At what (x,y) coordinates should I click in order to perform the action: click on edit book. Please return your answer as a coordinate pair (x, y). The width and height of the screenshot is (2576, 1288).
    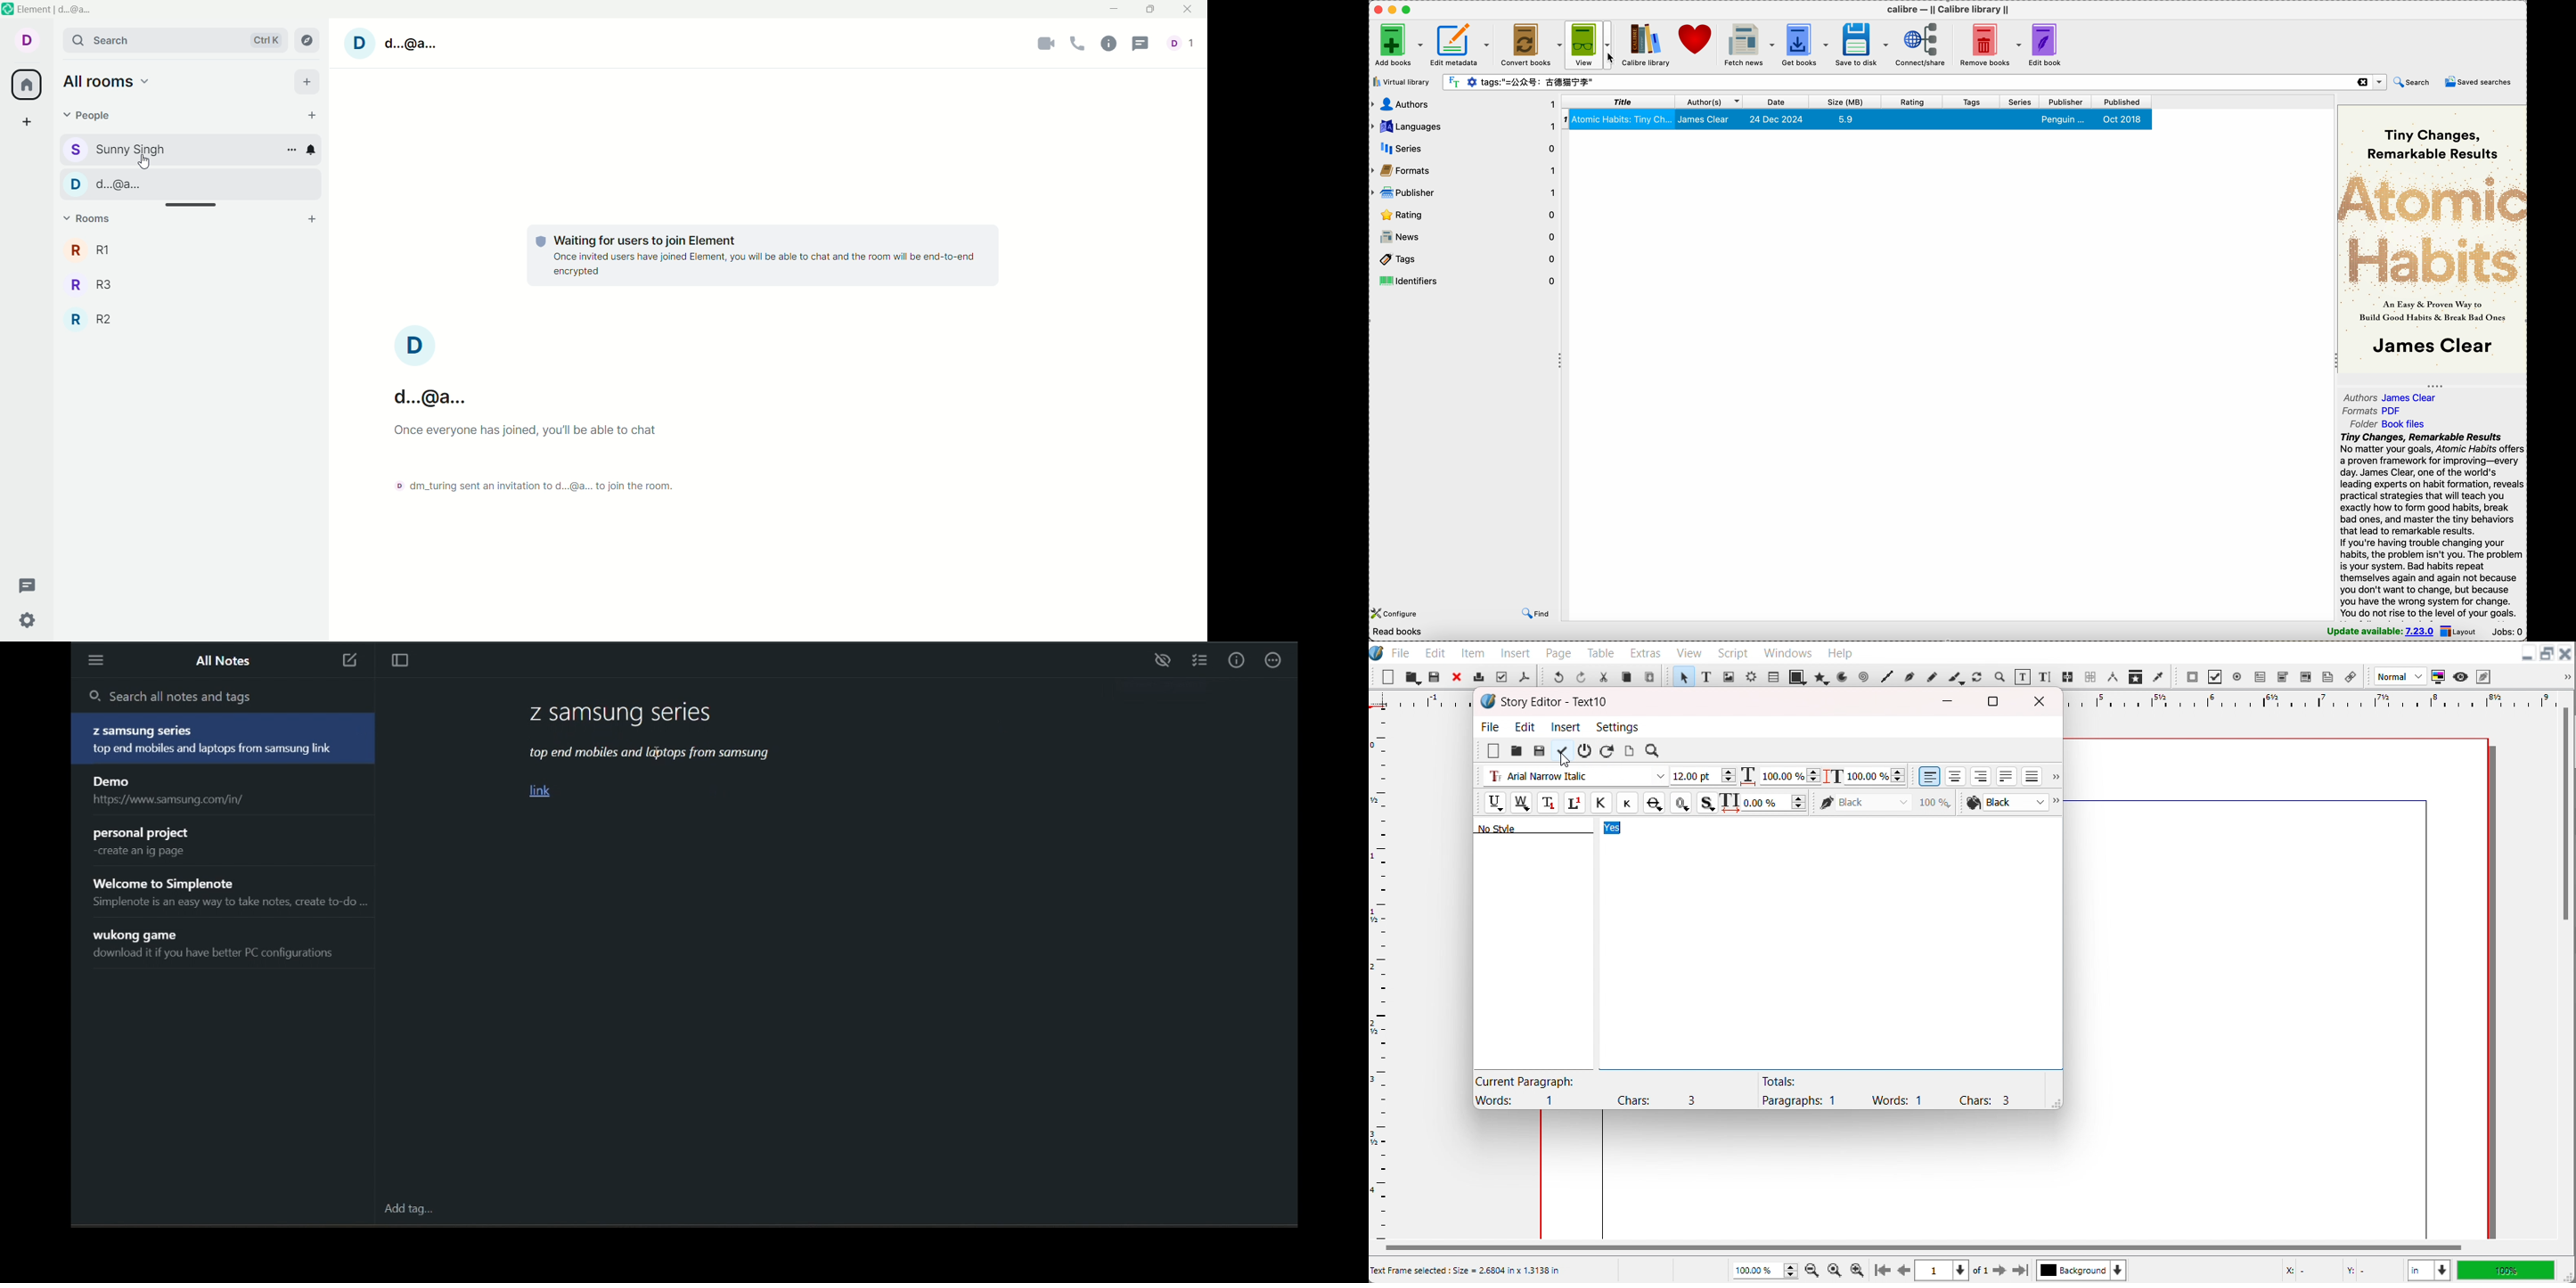
    Looking at the image, I should click on (2046, 46).